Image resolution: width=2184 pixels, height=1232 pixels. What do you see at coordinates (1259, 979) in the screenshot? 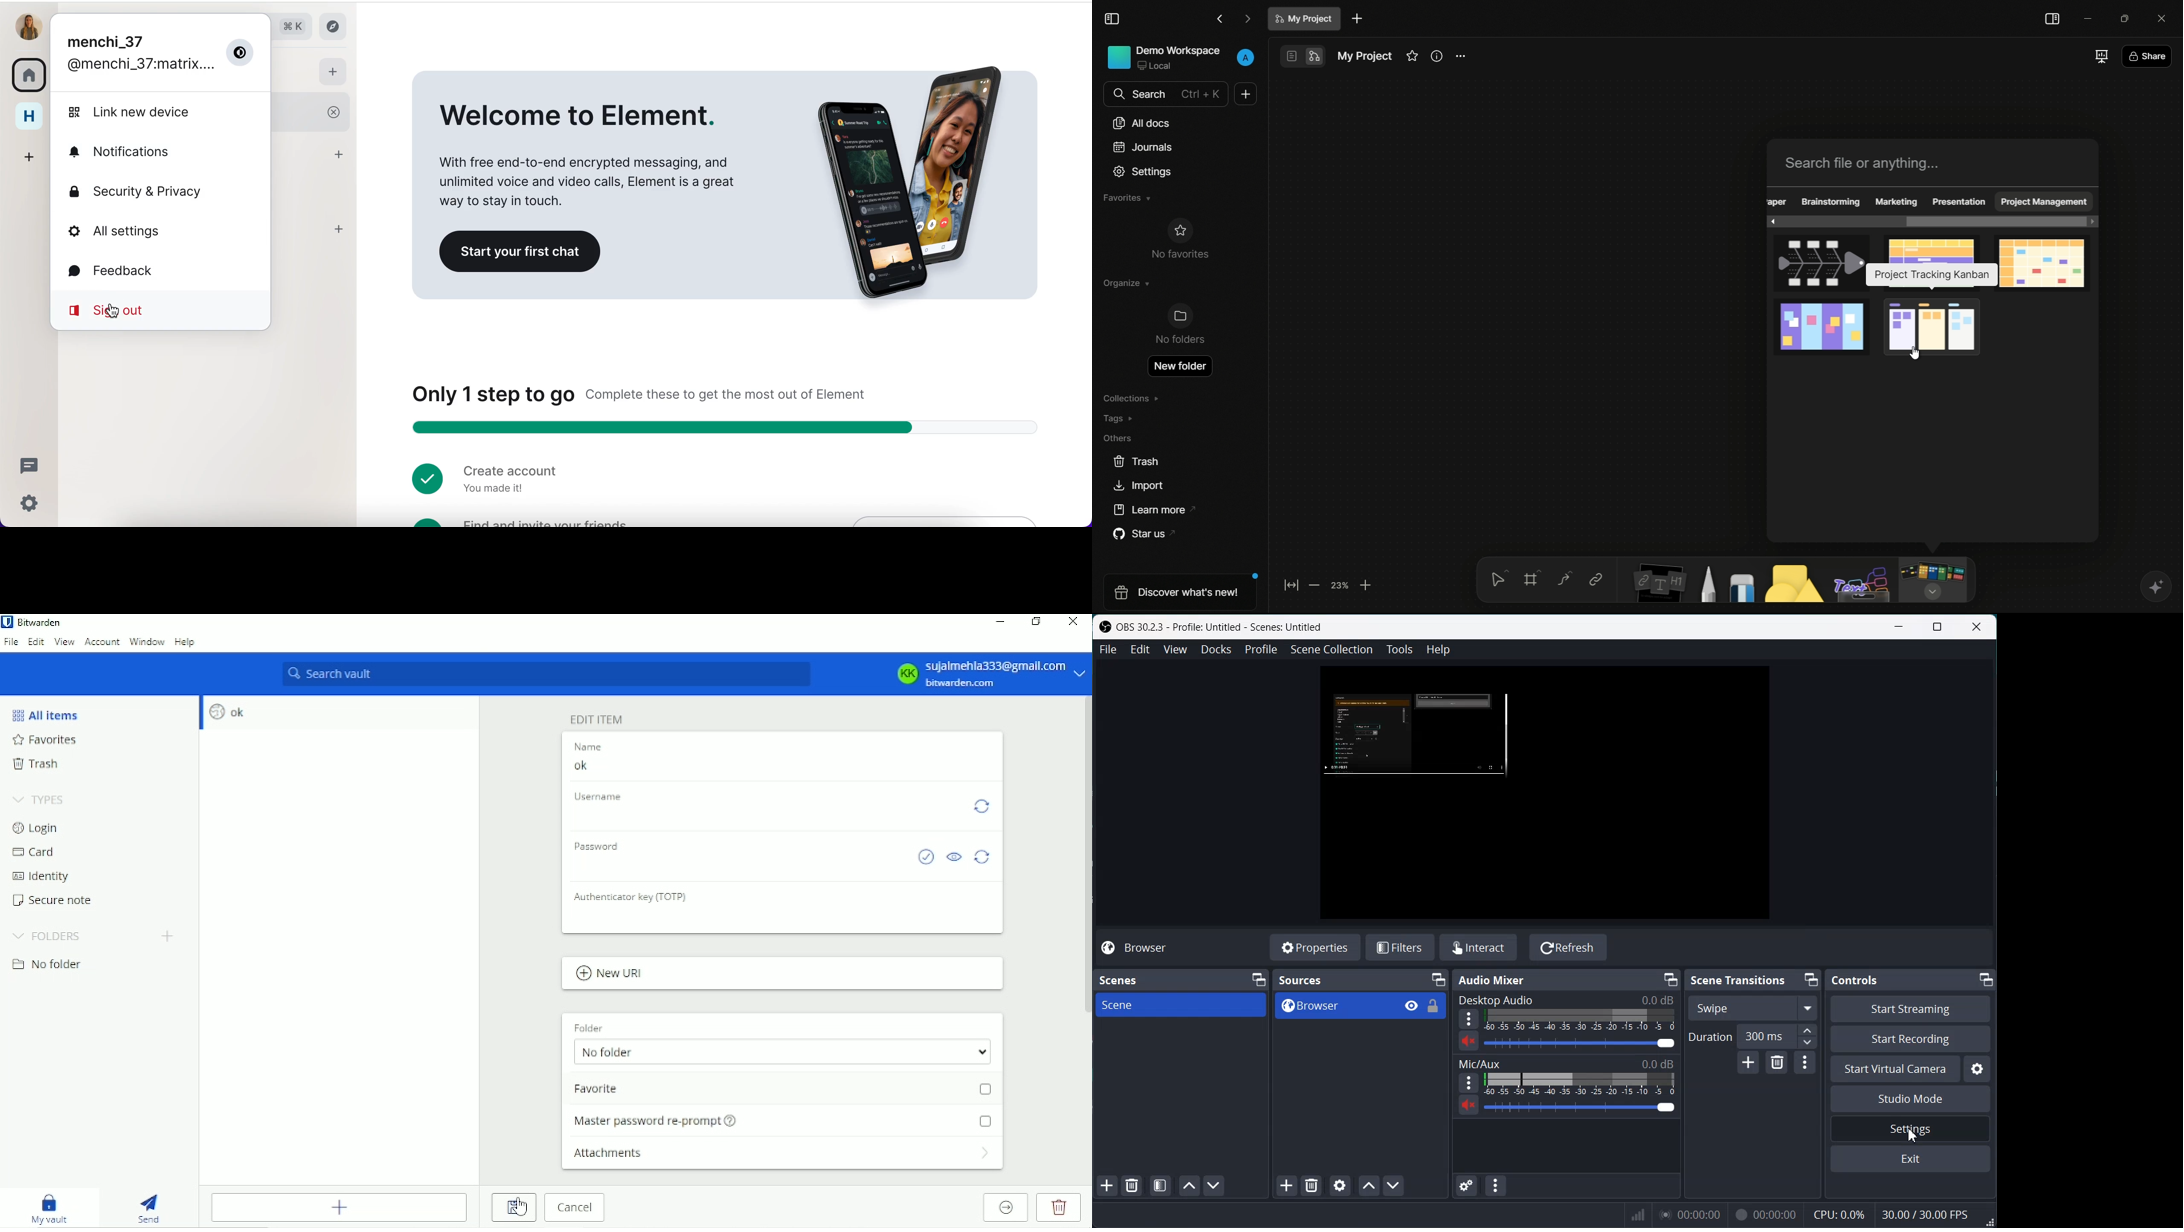
I see `Minimize` at bounding box center [1259, 979].